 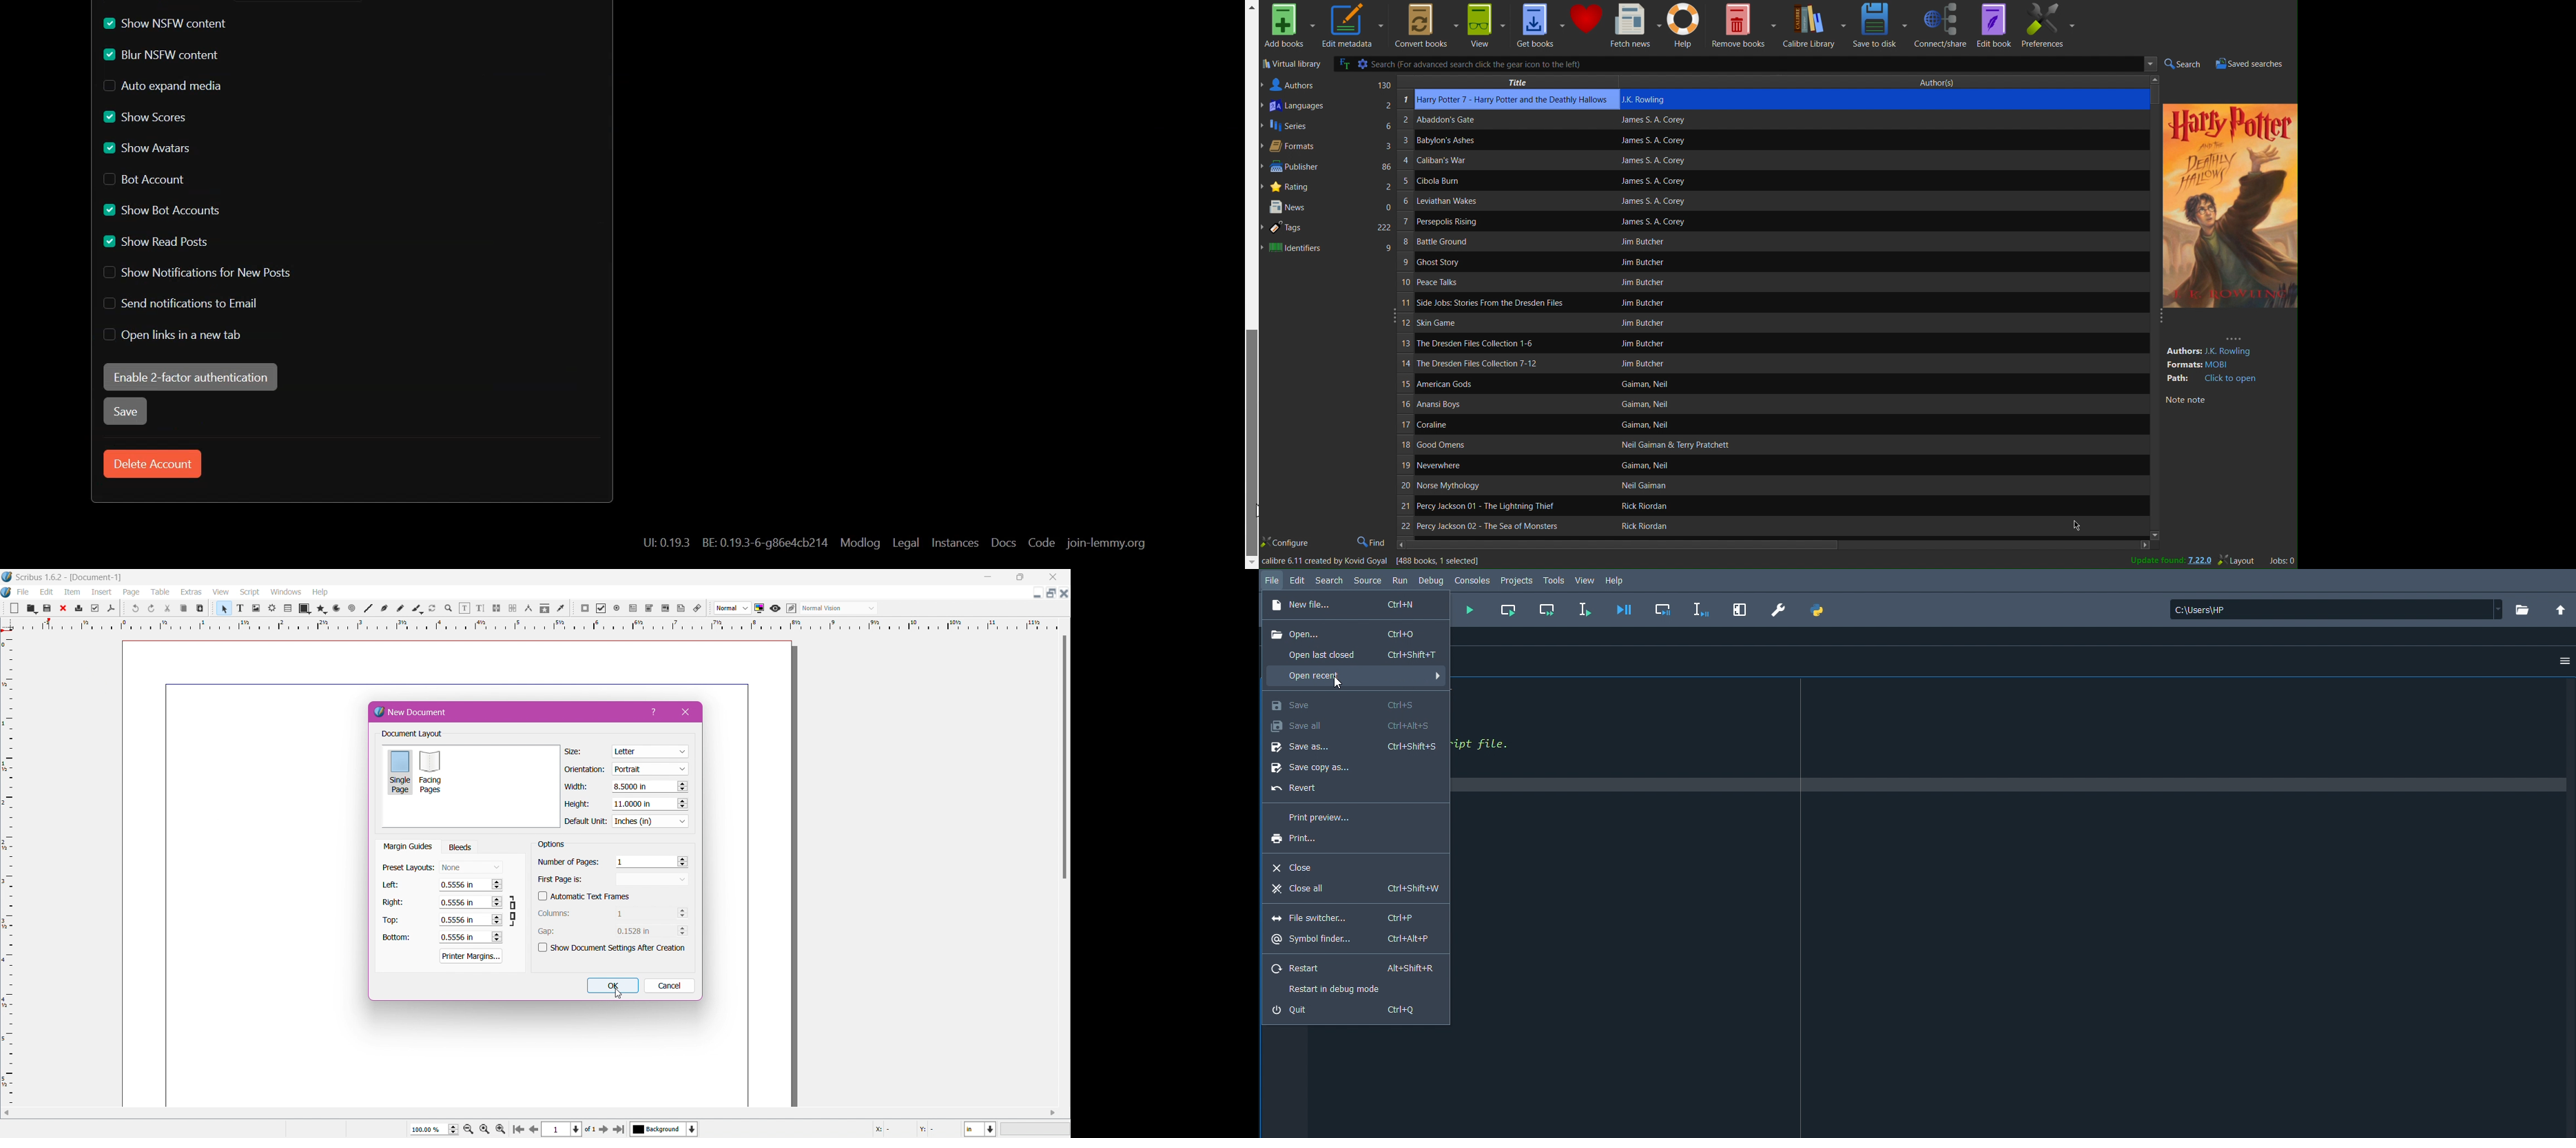 What do you see at coordinates (1466, 487) in the screenshot?
I see `Book name` at bounding box center [1466, 487].